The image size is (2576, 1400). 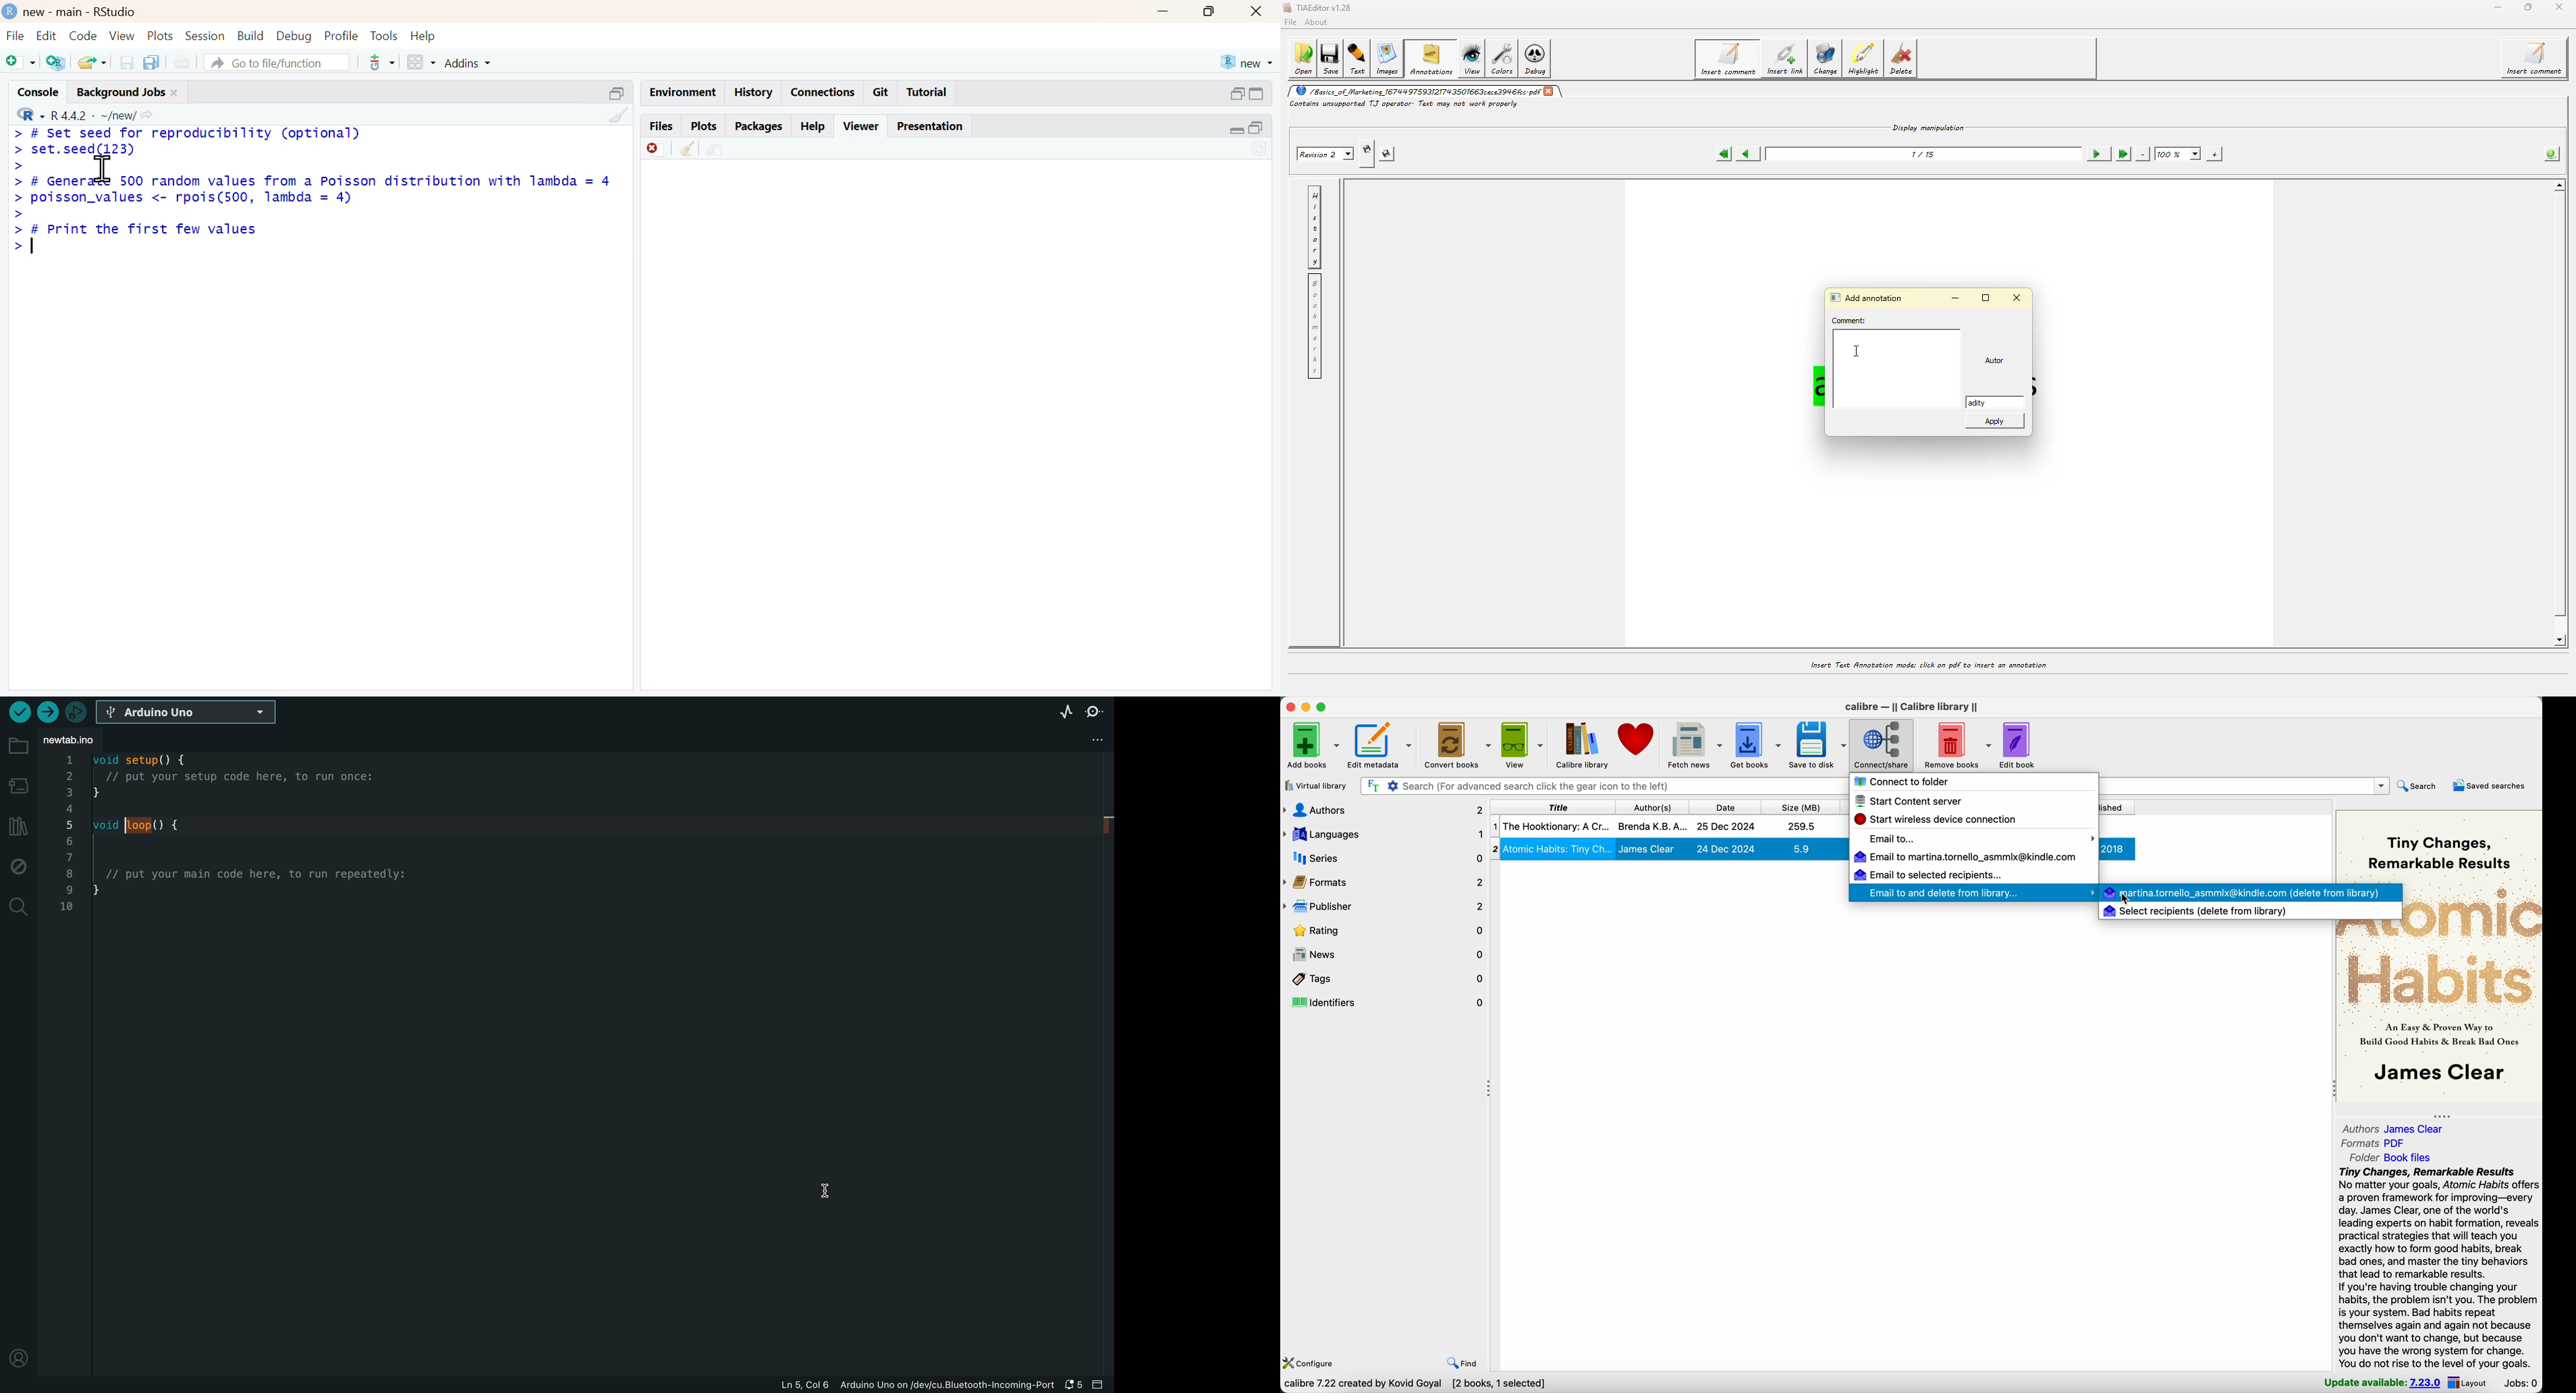 I want to click on creates new revision, so click(x=1366, y=154).